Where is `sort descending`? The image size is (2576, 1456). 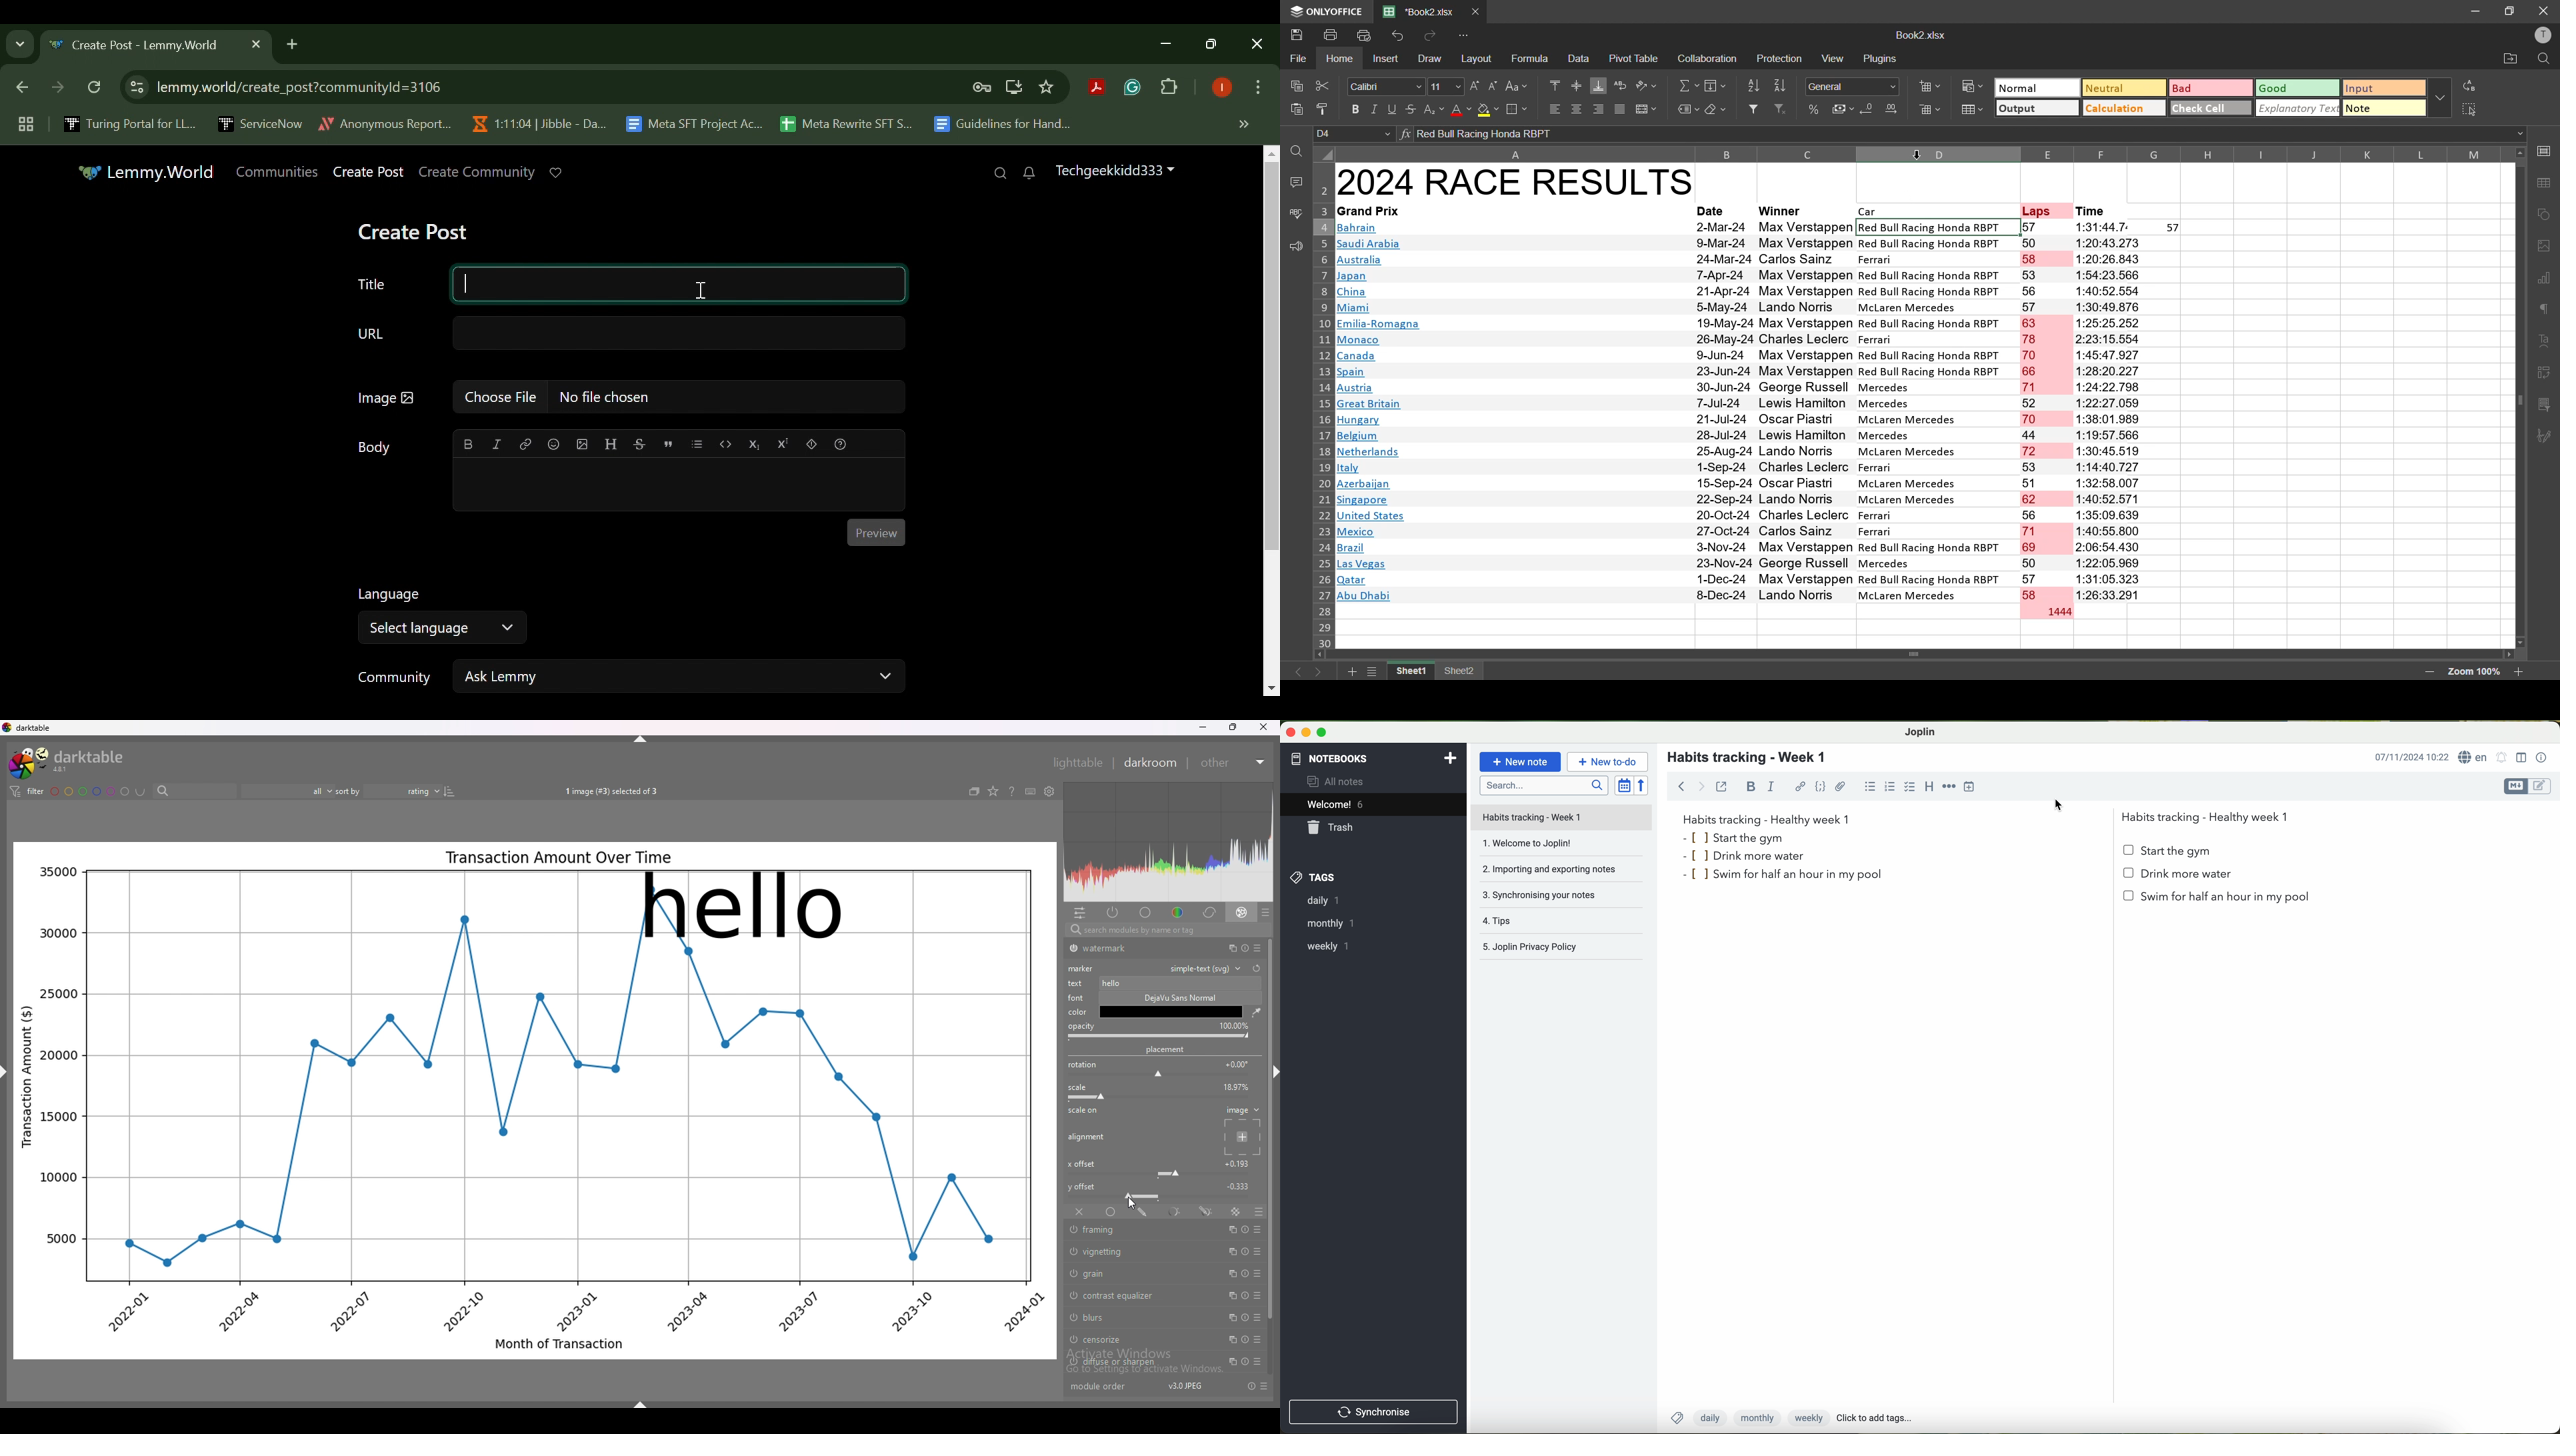 sort descending is located at coordinates (1781, 86).